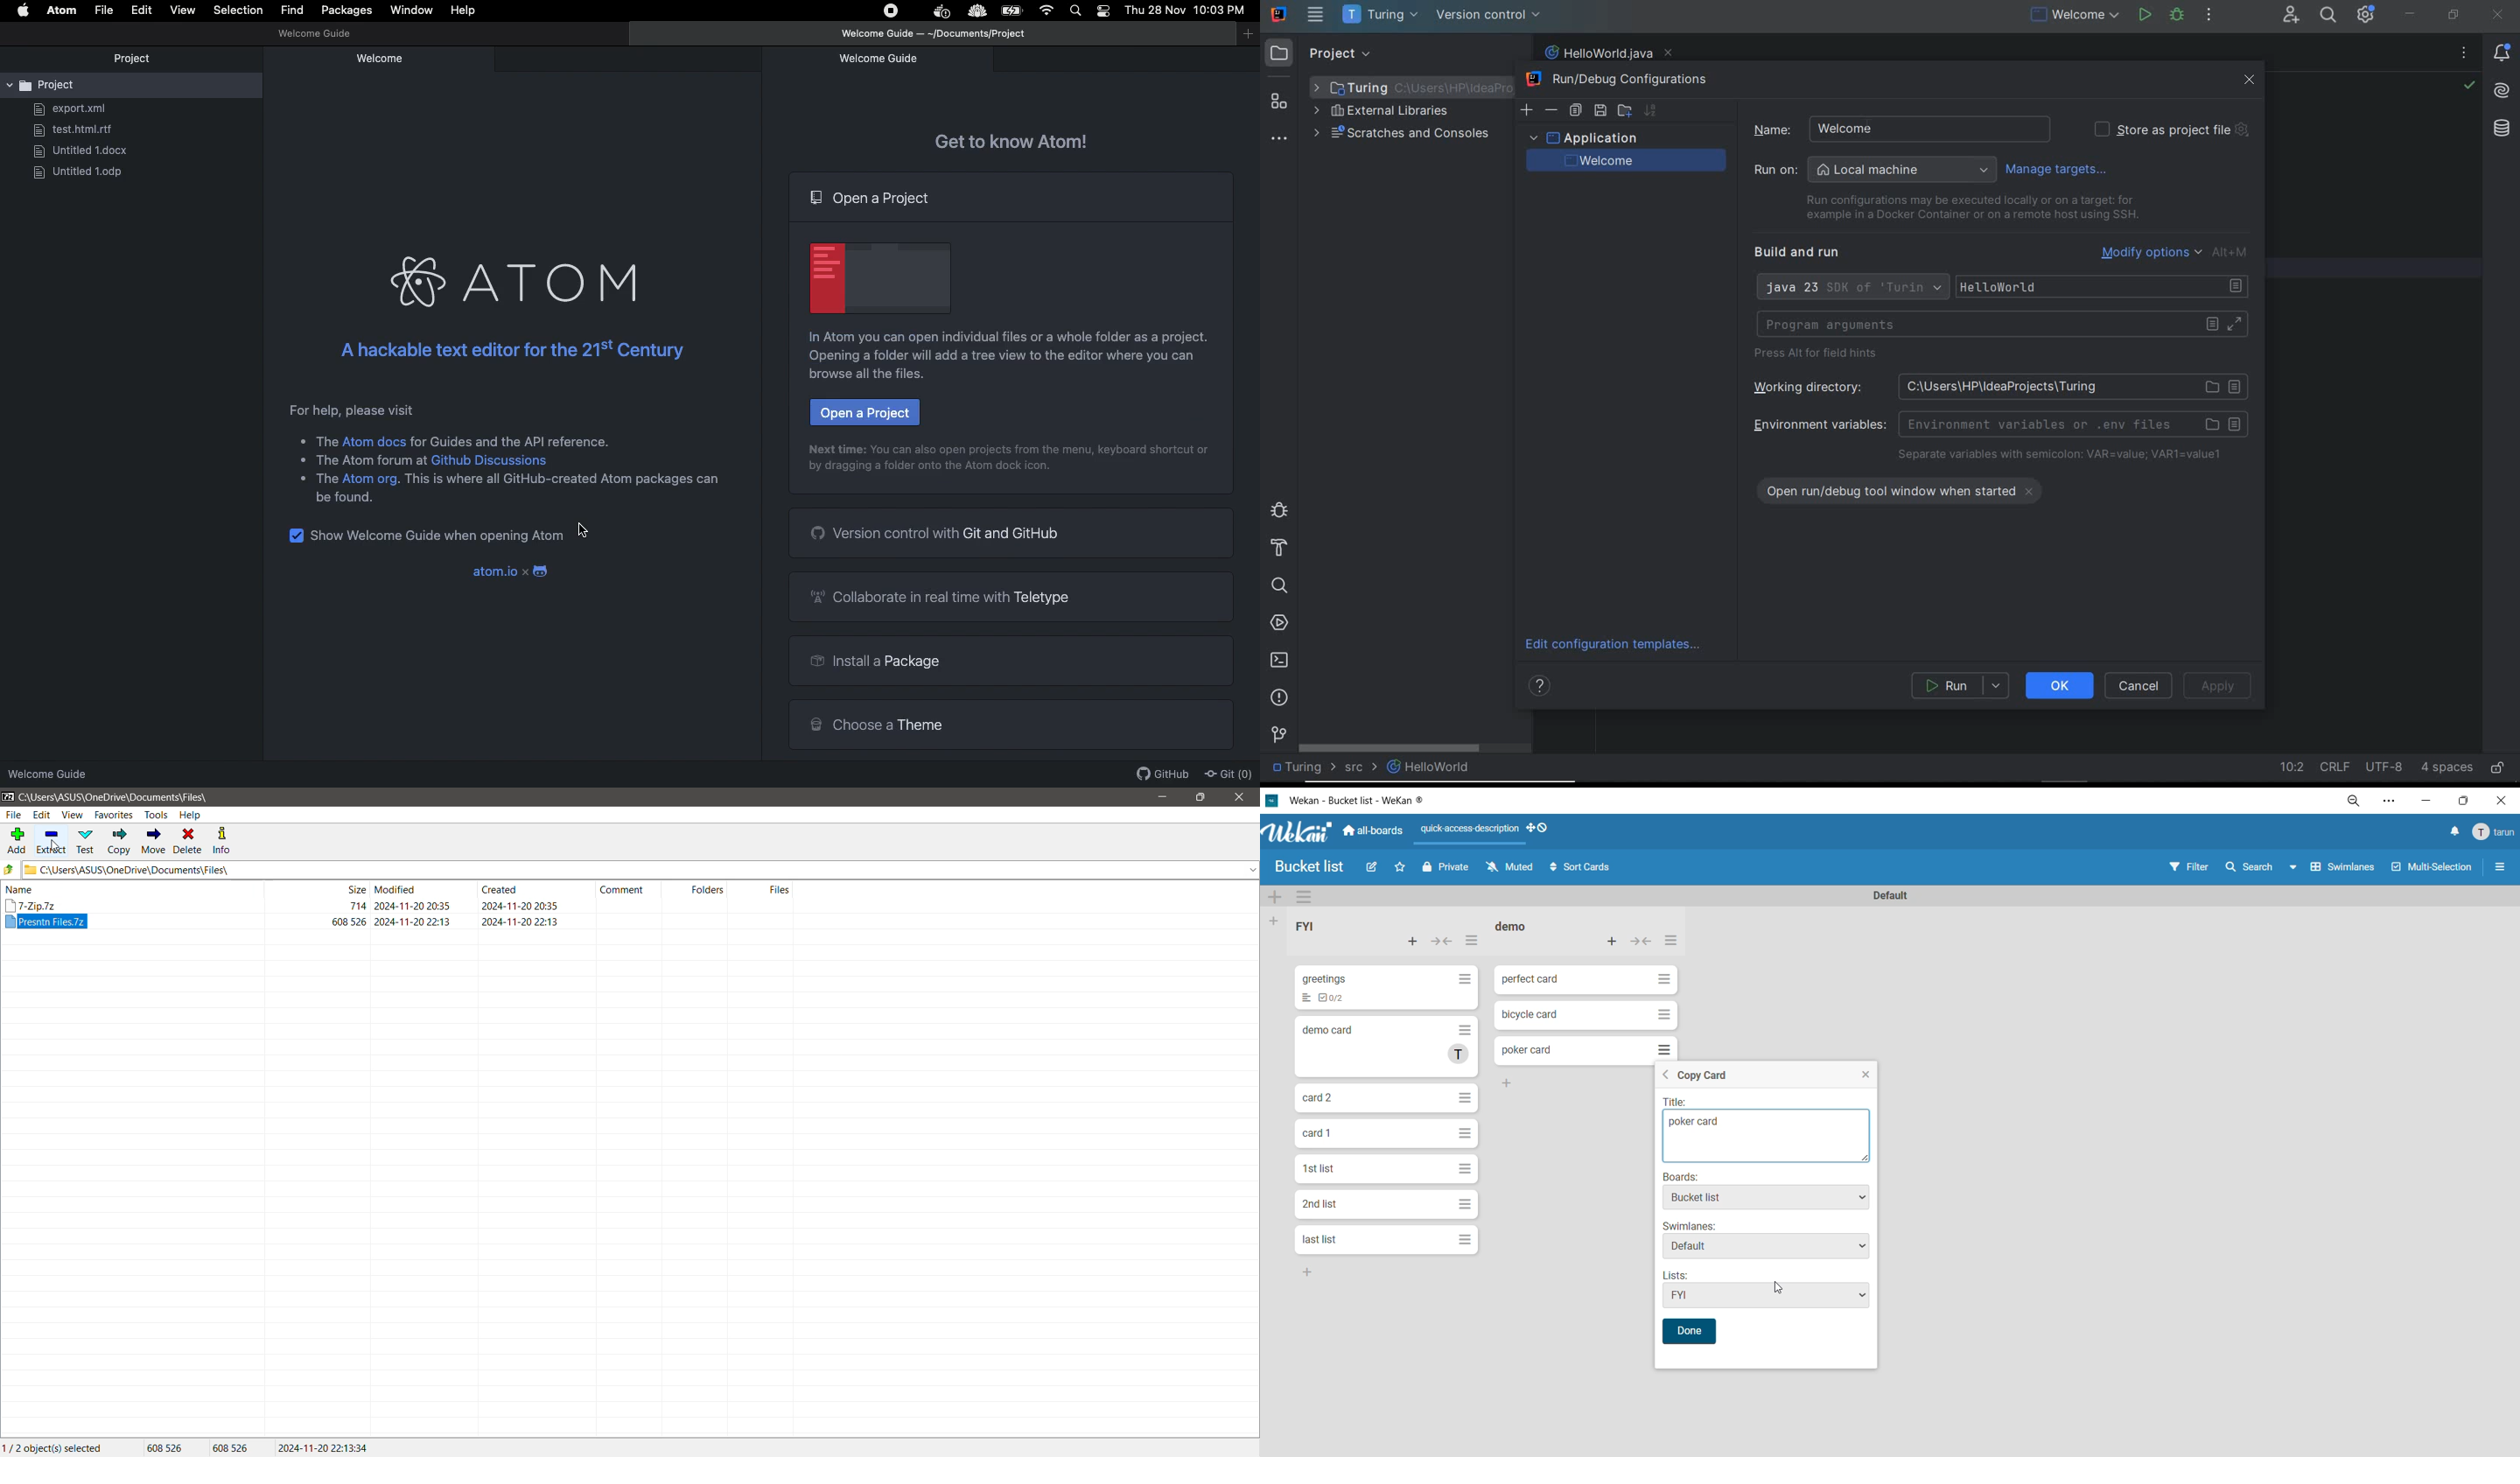 The height and width of the screenshot is (1484, 2520). What do you see at coordinates (2265, 866) in the screenshot?
I see `search` at bounding box center [2265, 866].